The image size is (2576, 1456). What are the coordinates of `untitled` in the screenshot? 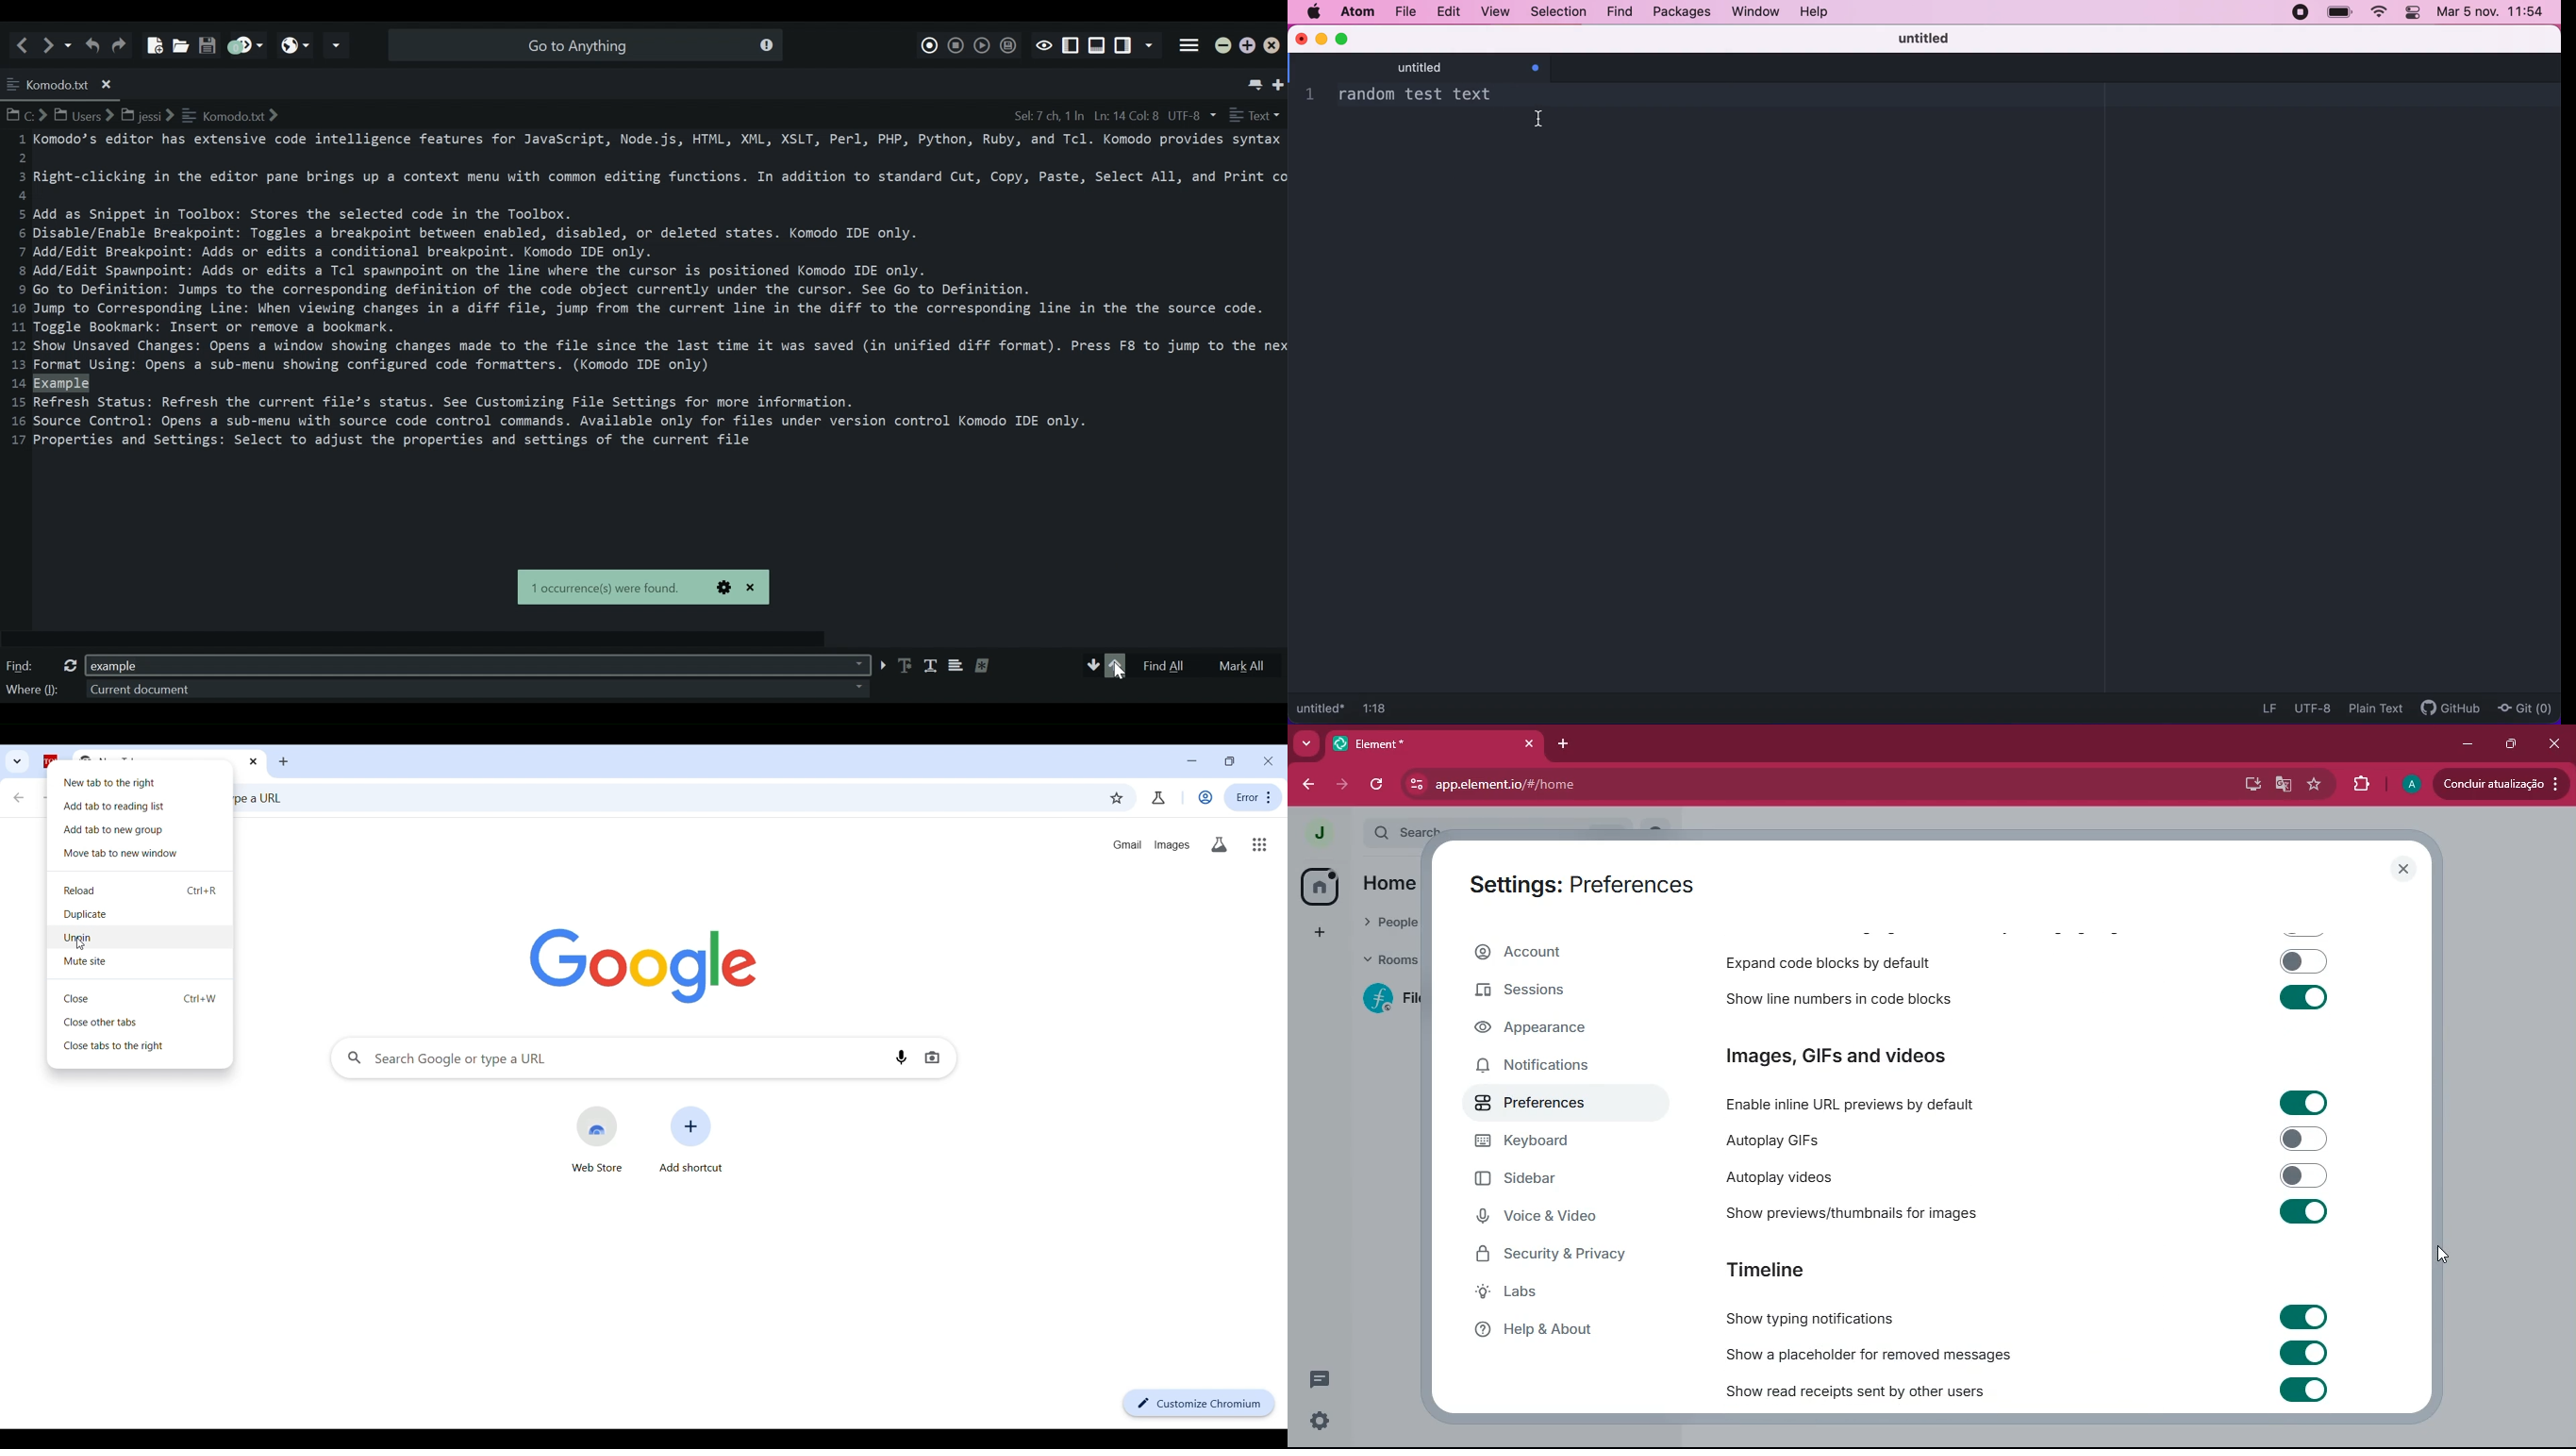 It's located at (1934, 38).